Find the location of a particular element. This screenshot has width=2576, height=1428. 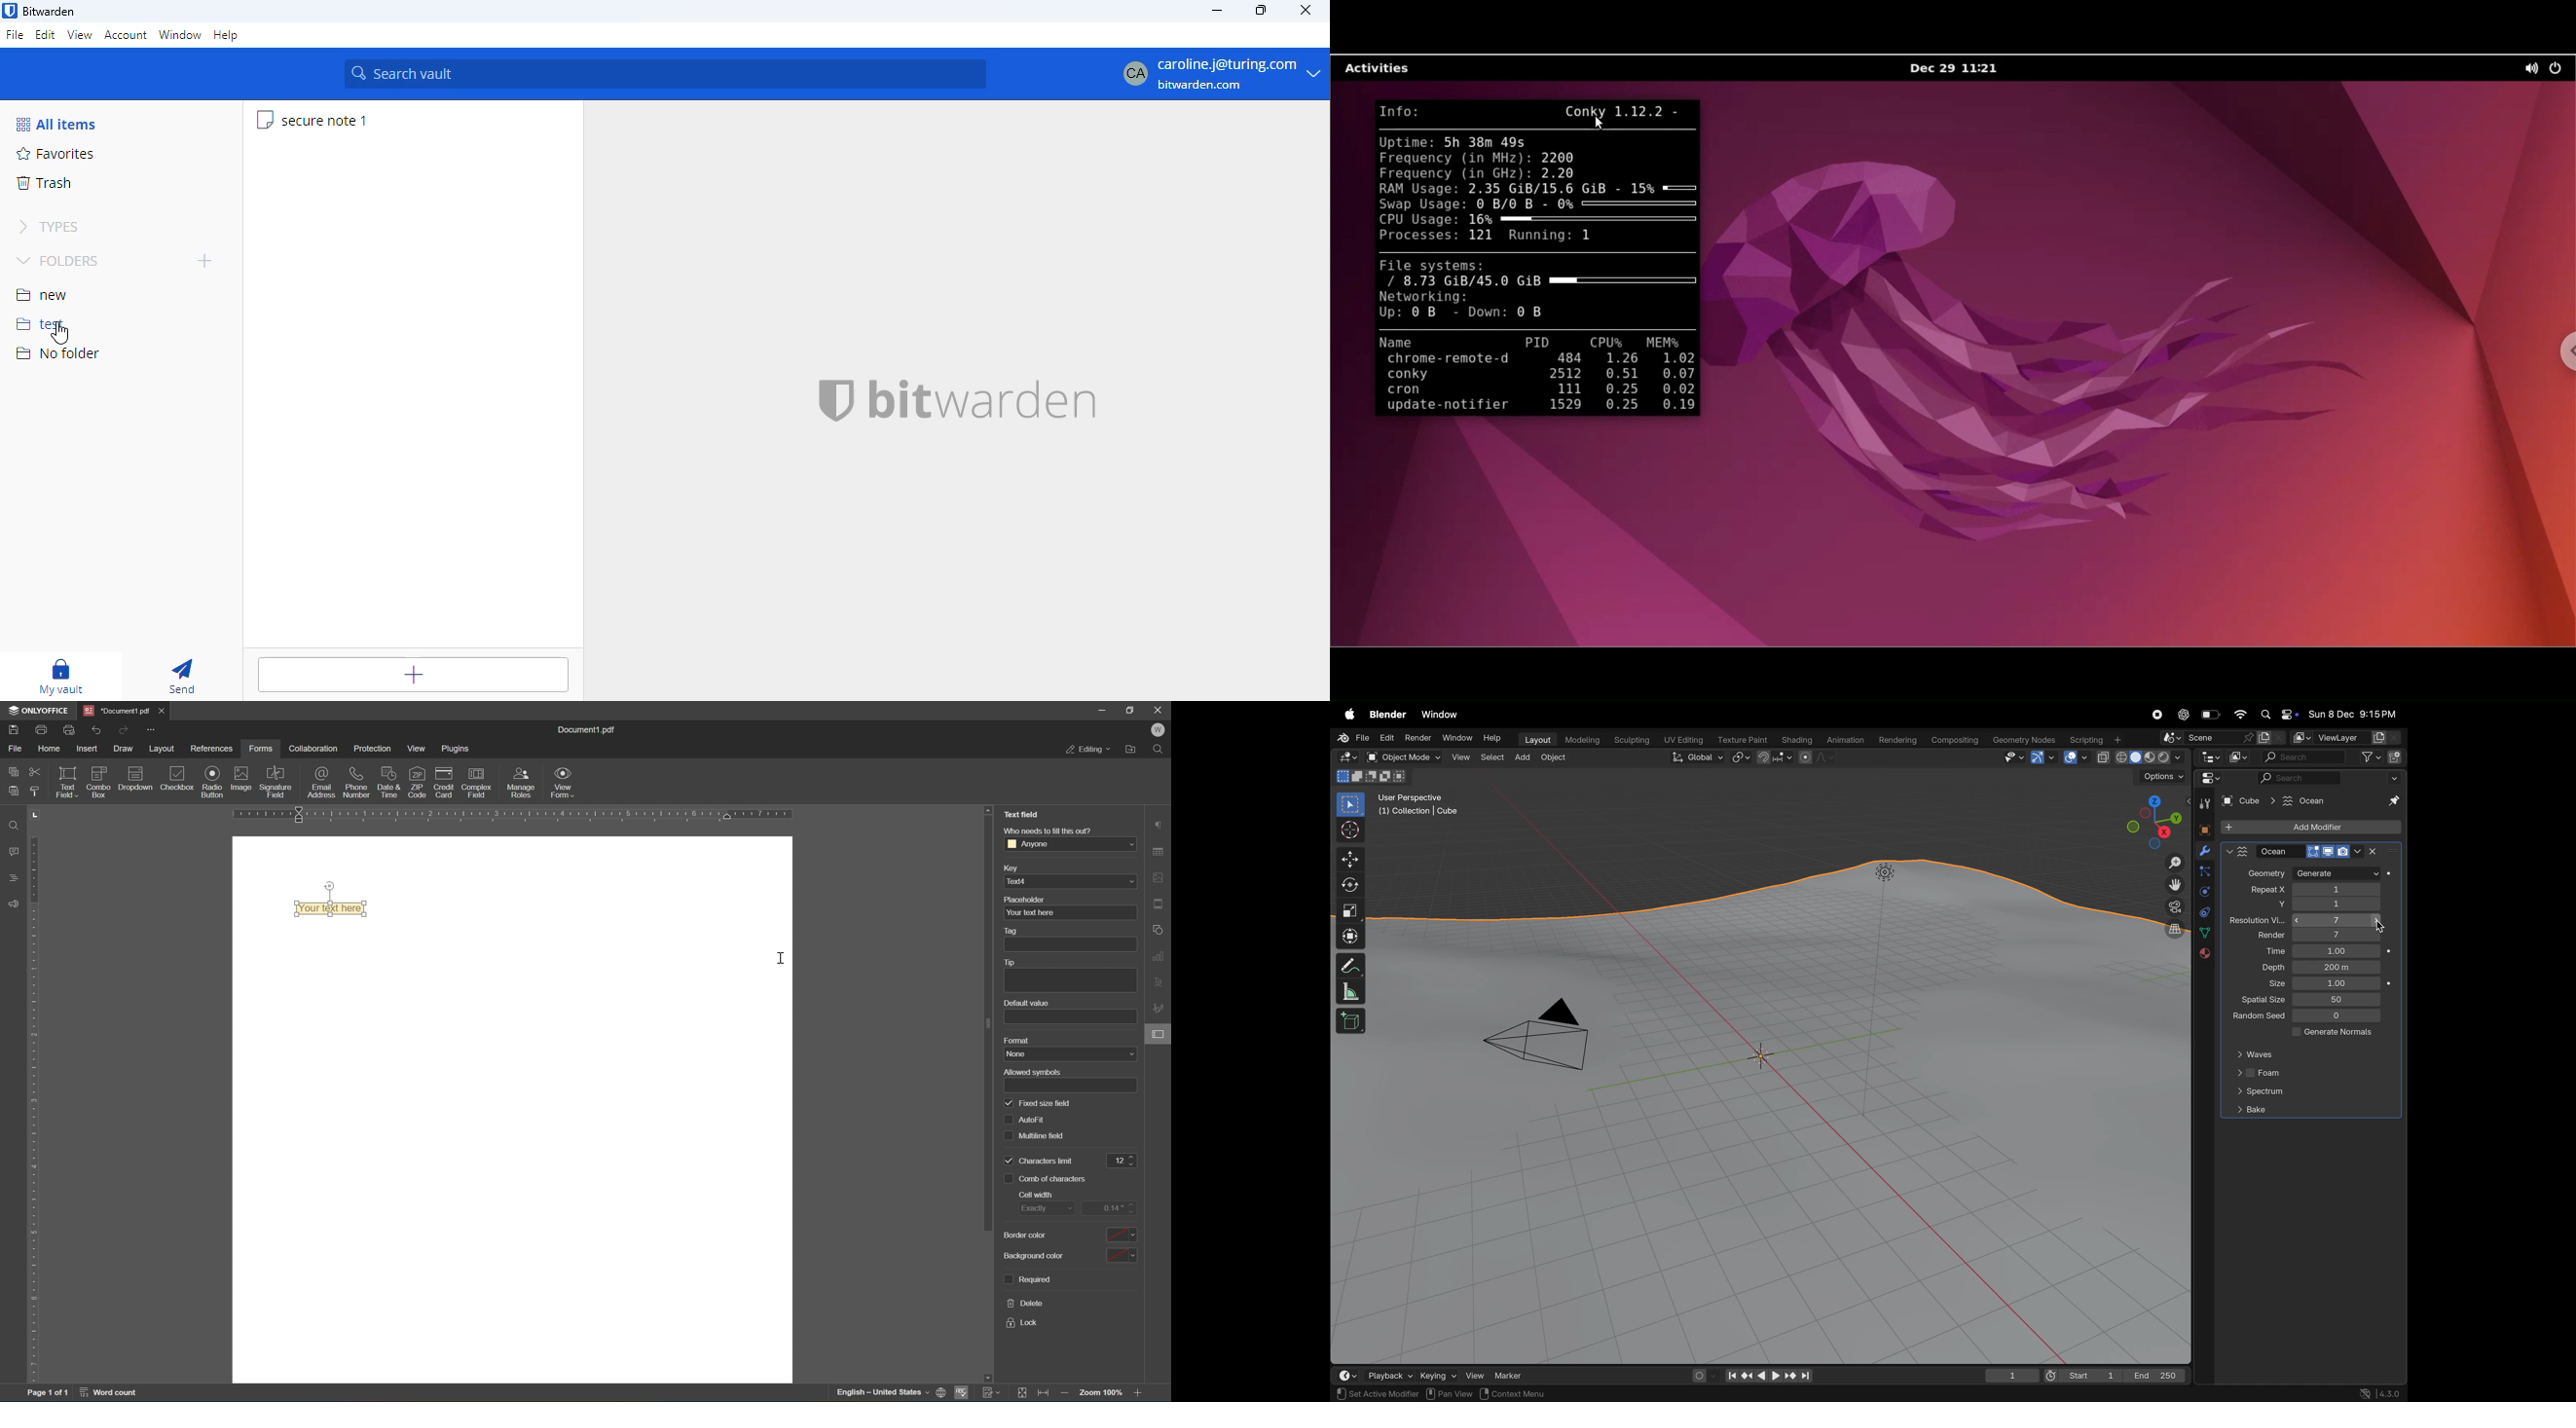

checkbox is located at coordinates (1011, 1104).